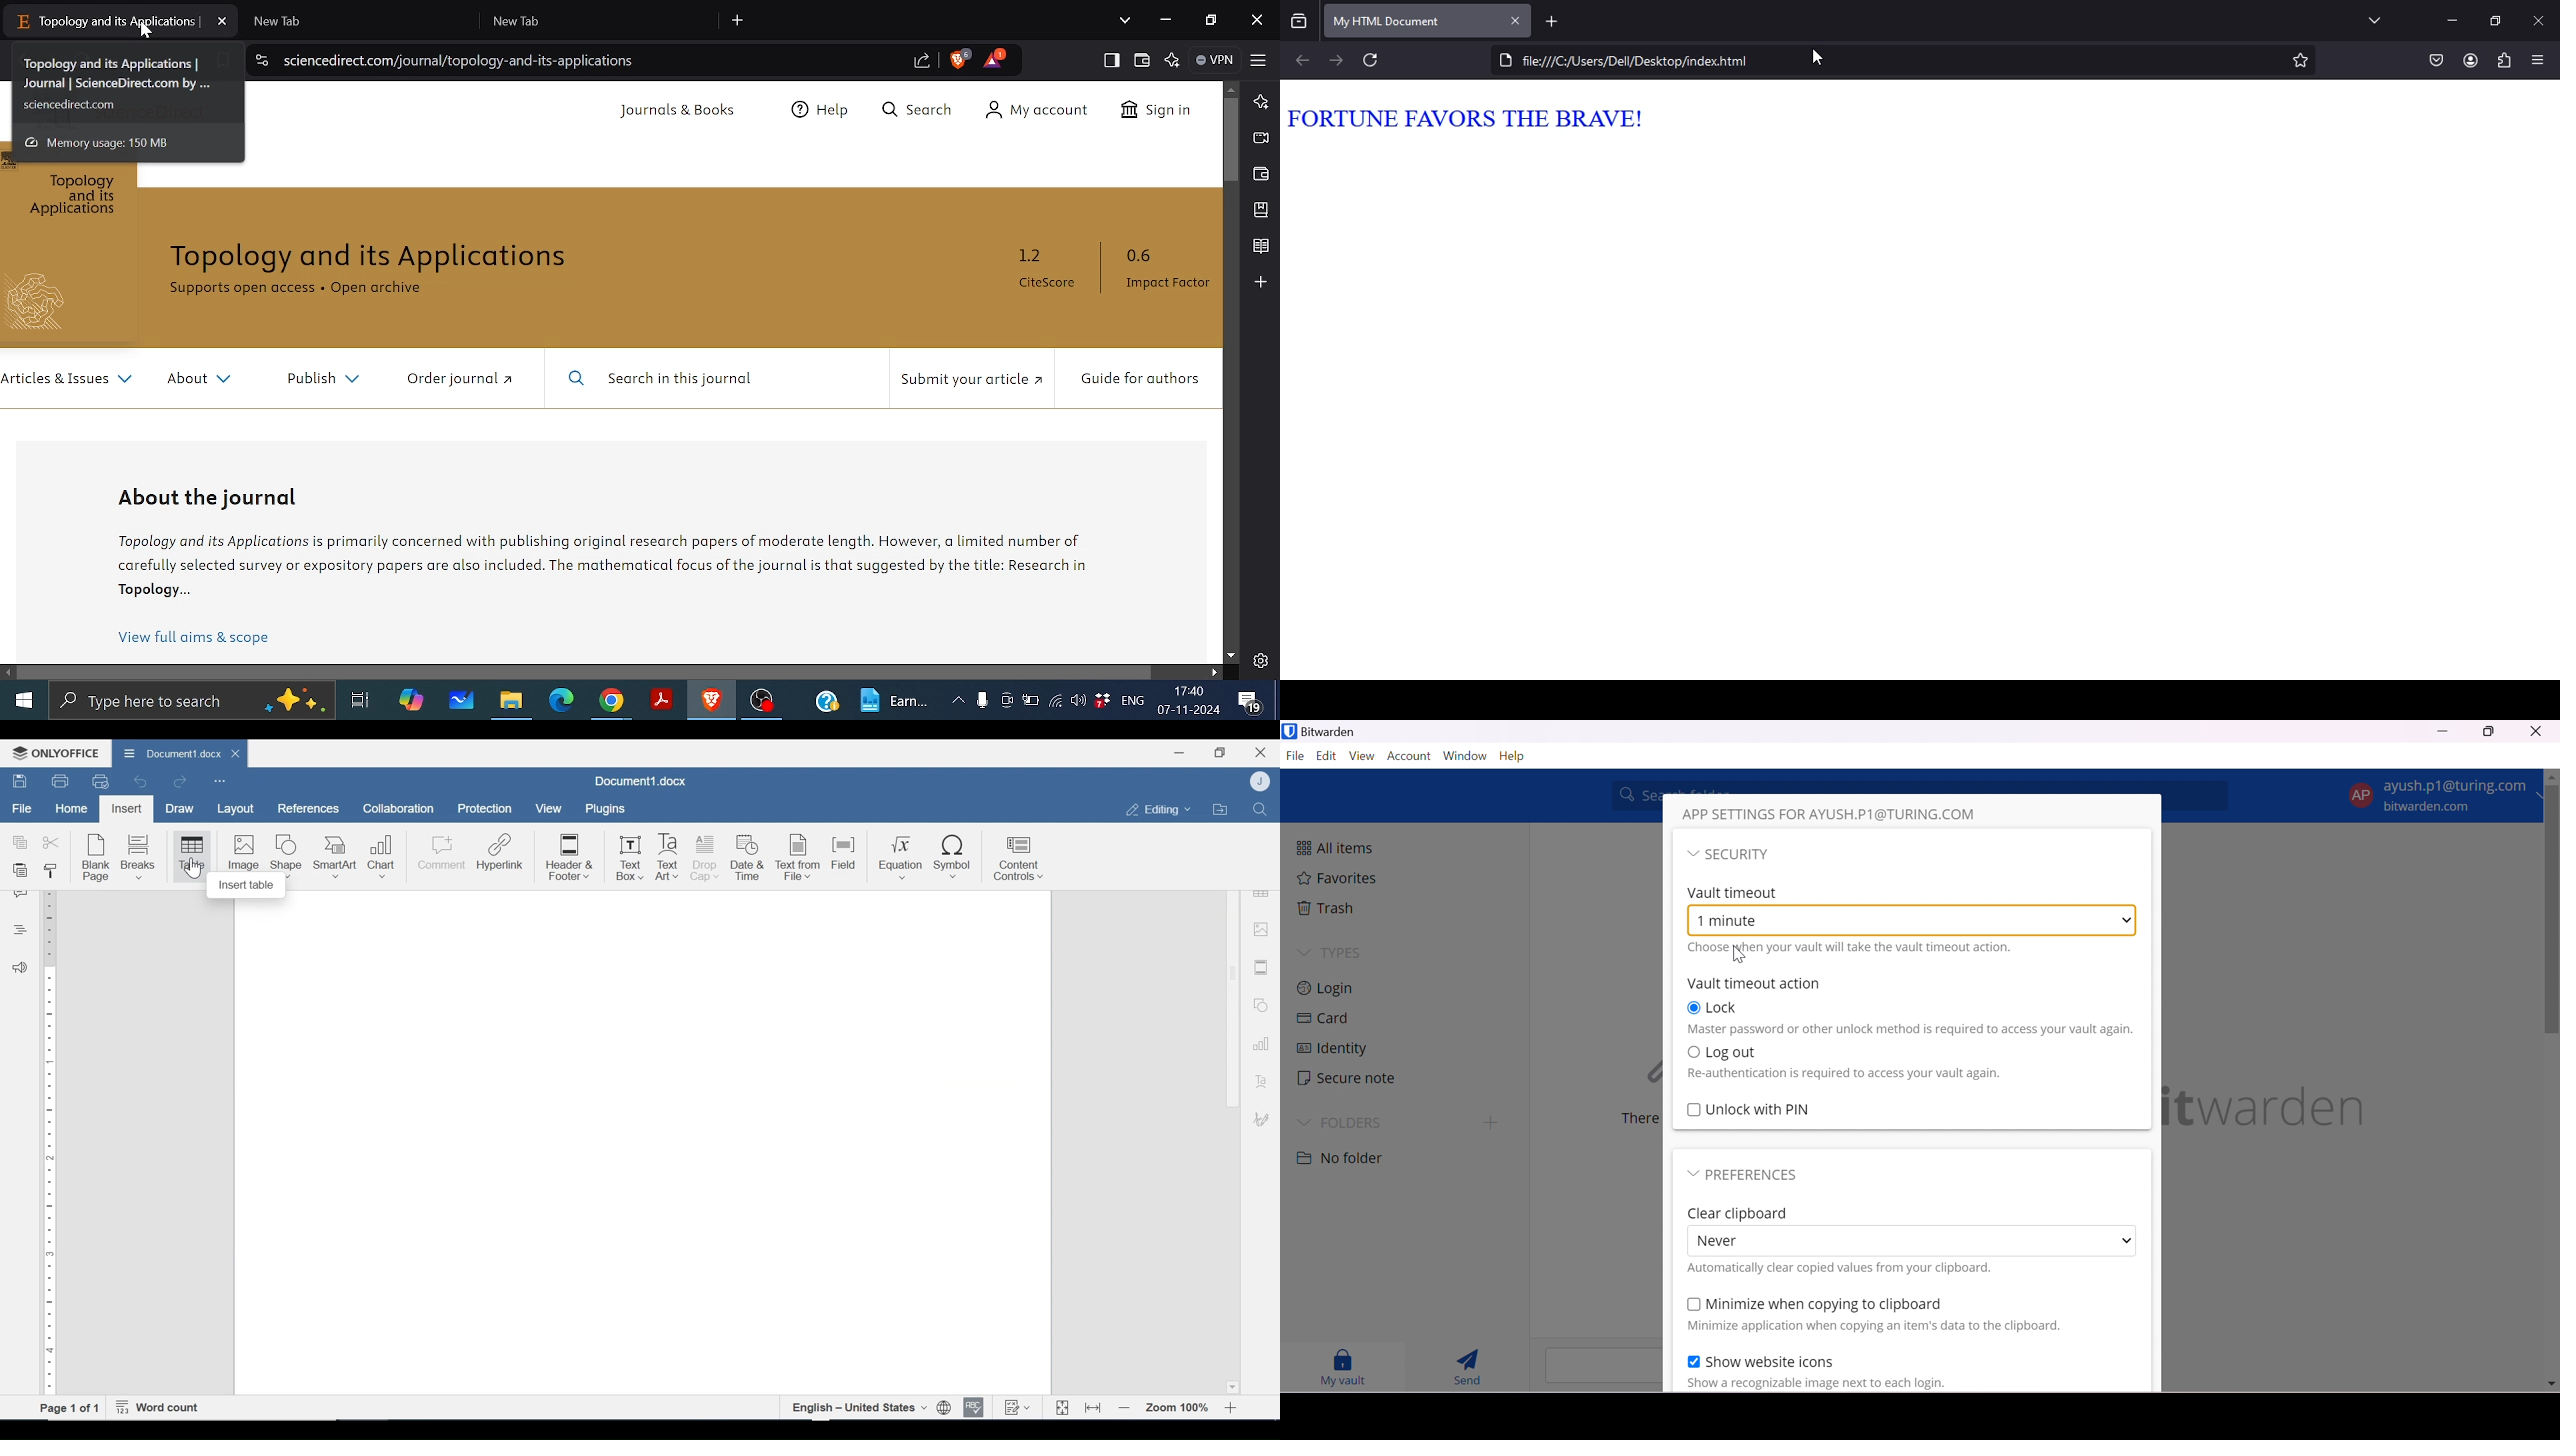 Image resolution: width=2576 pixels, height=1456 pixels. I want to click on Find, so click(1259, 808).